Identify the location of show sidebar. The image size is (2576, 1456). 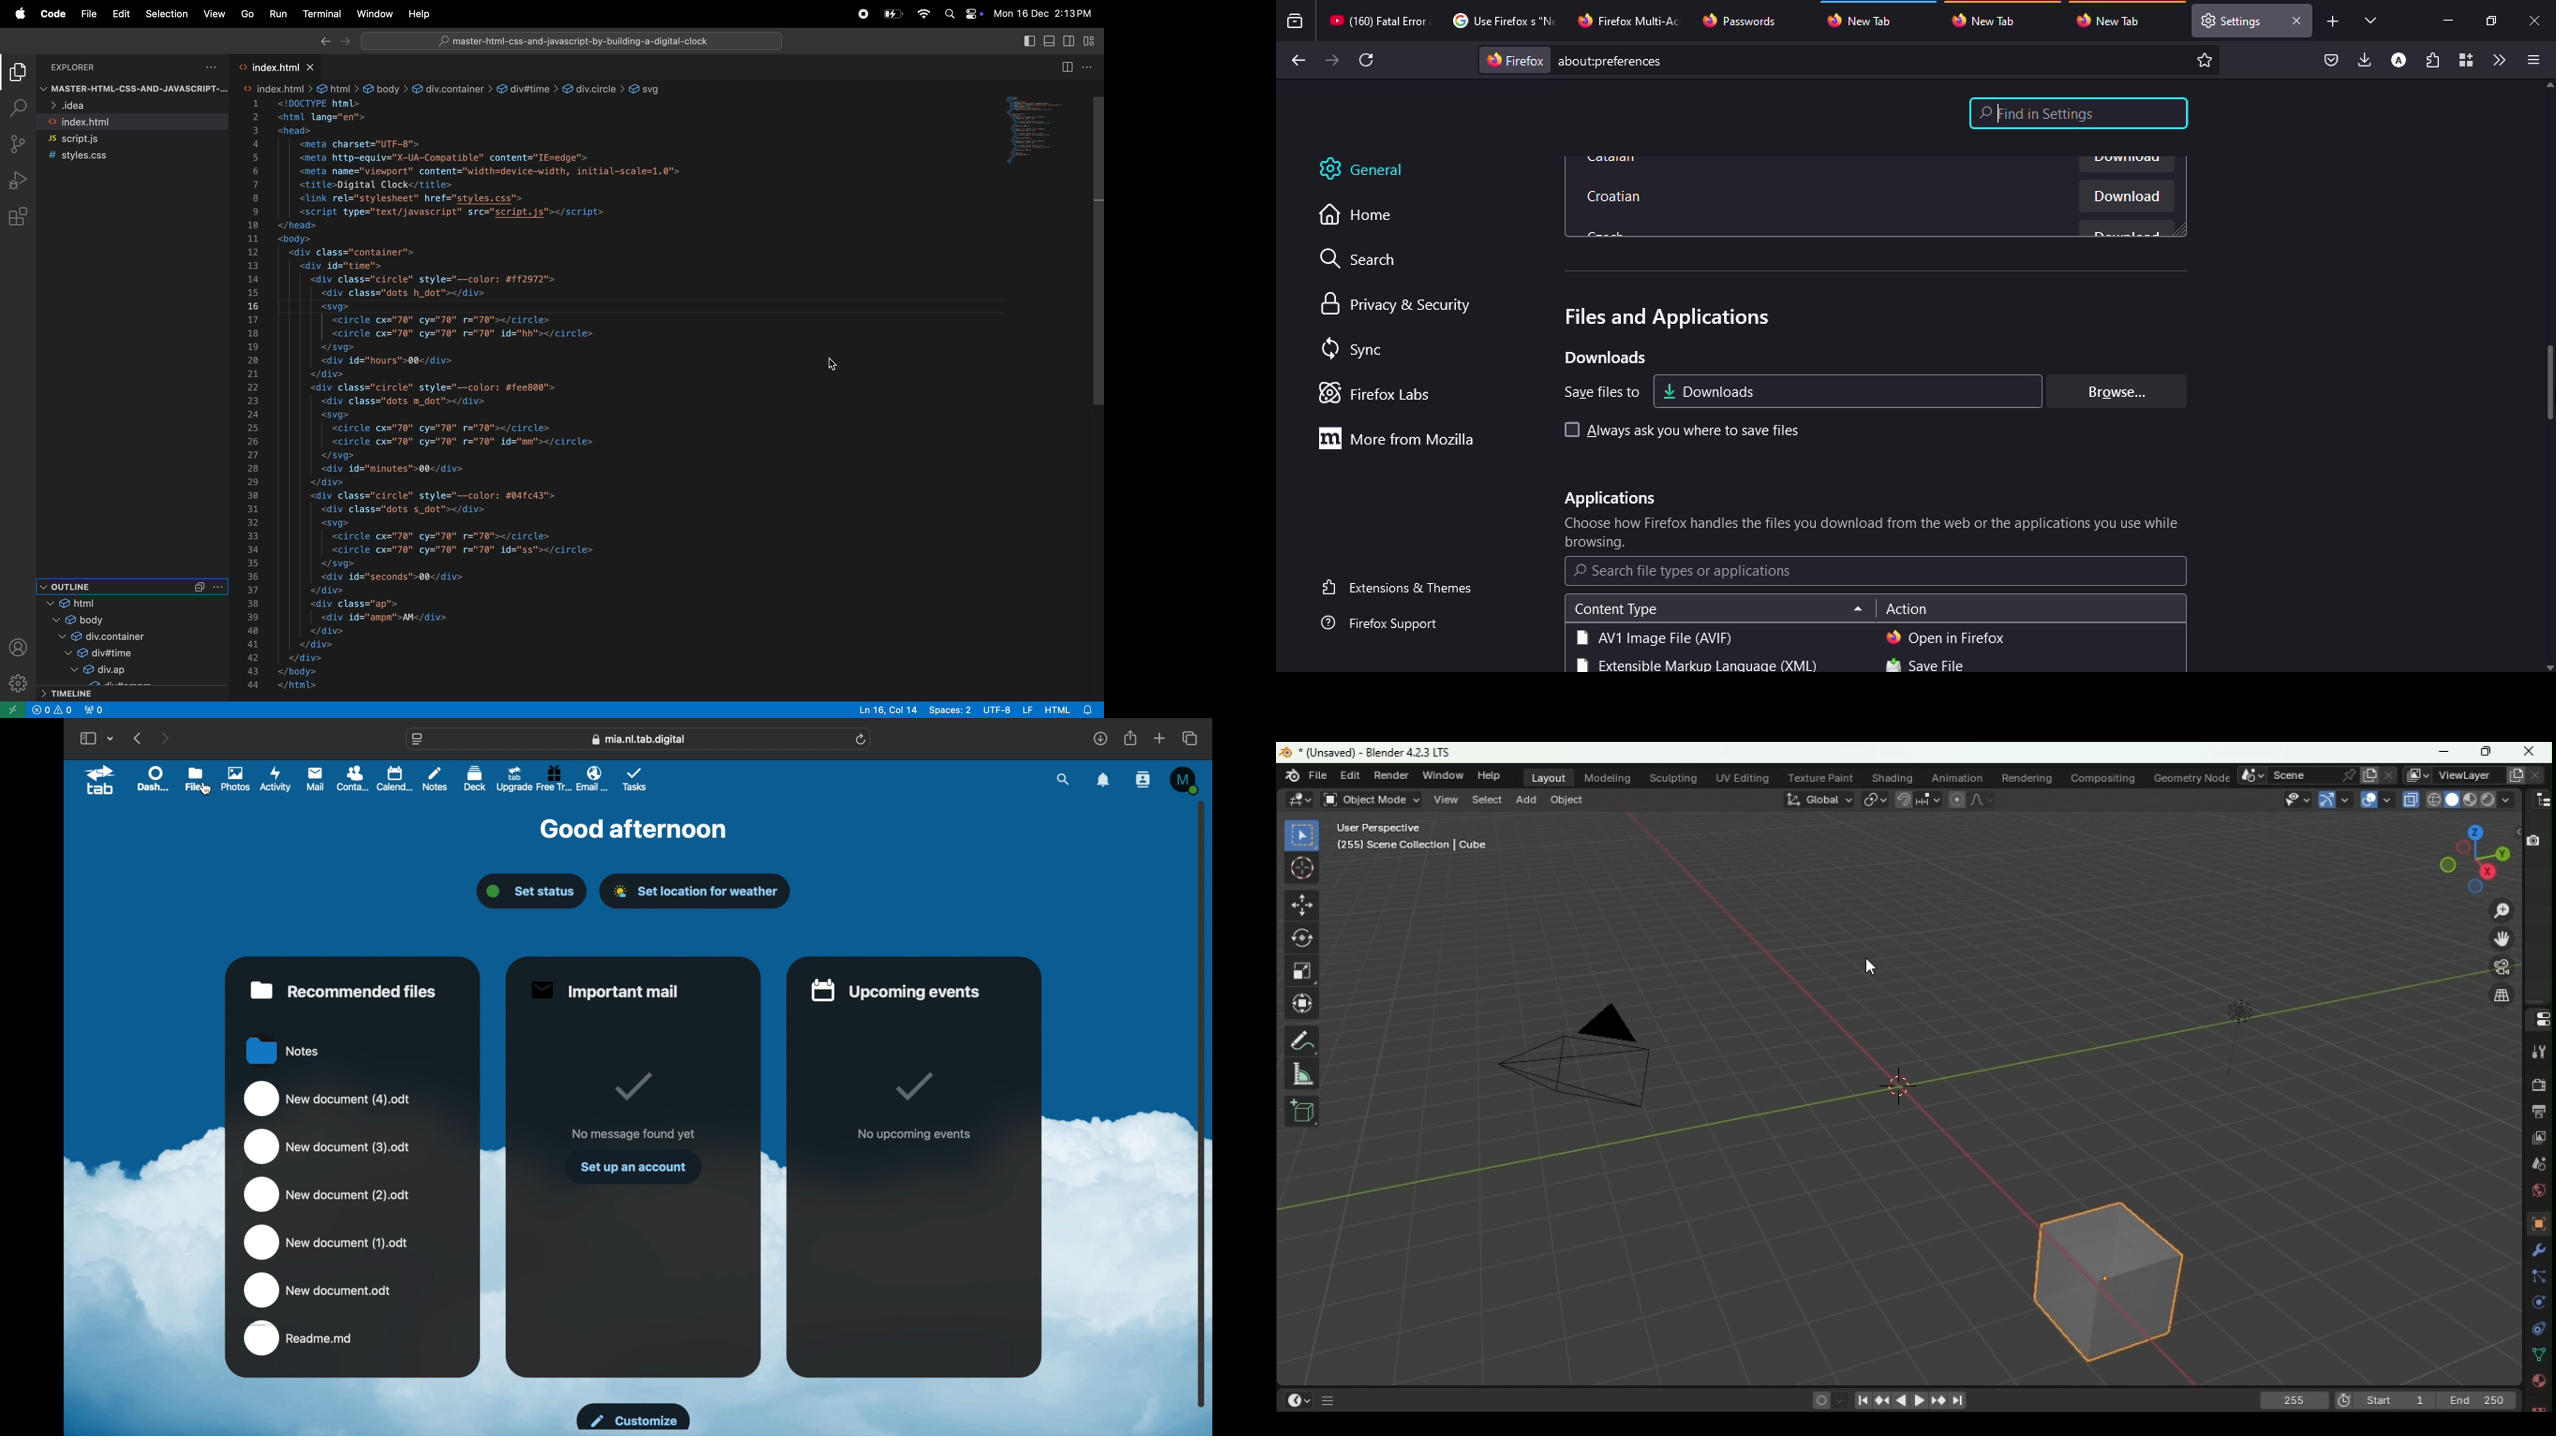
(86, 738).